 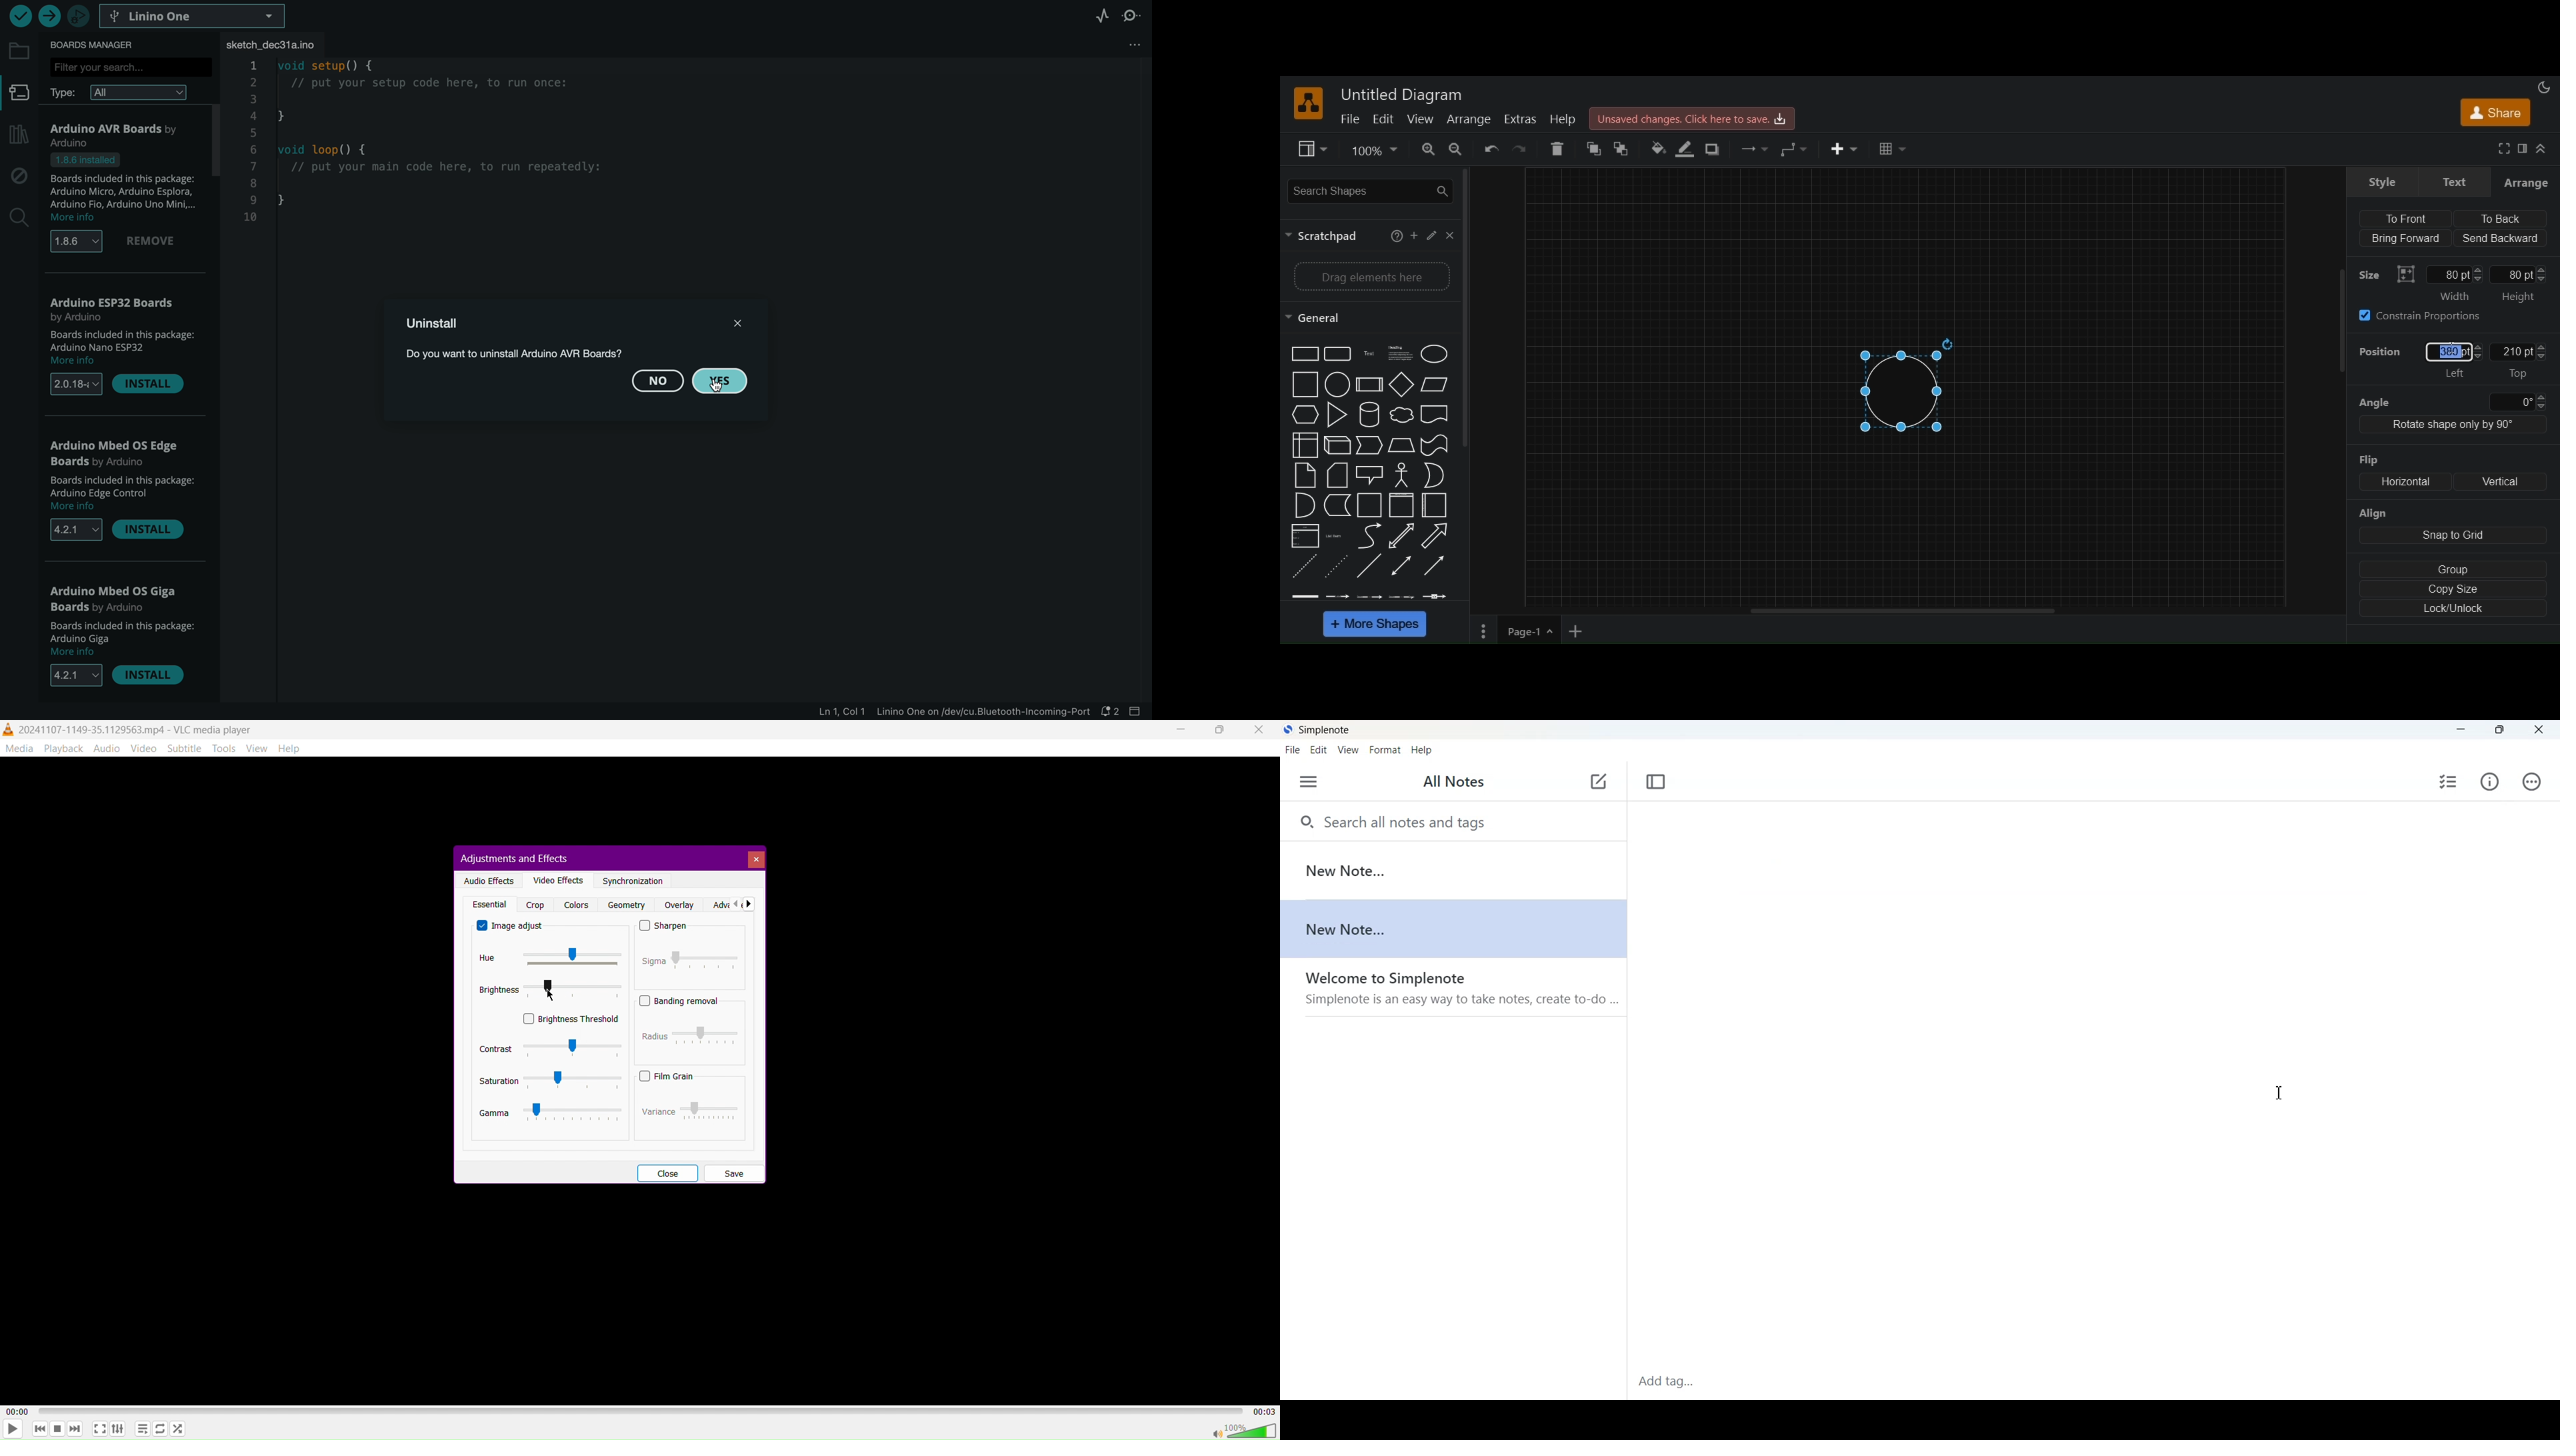 I want to click on Play, so click(x=13, y=1429).